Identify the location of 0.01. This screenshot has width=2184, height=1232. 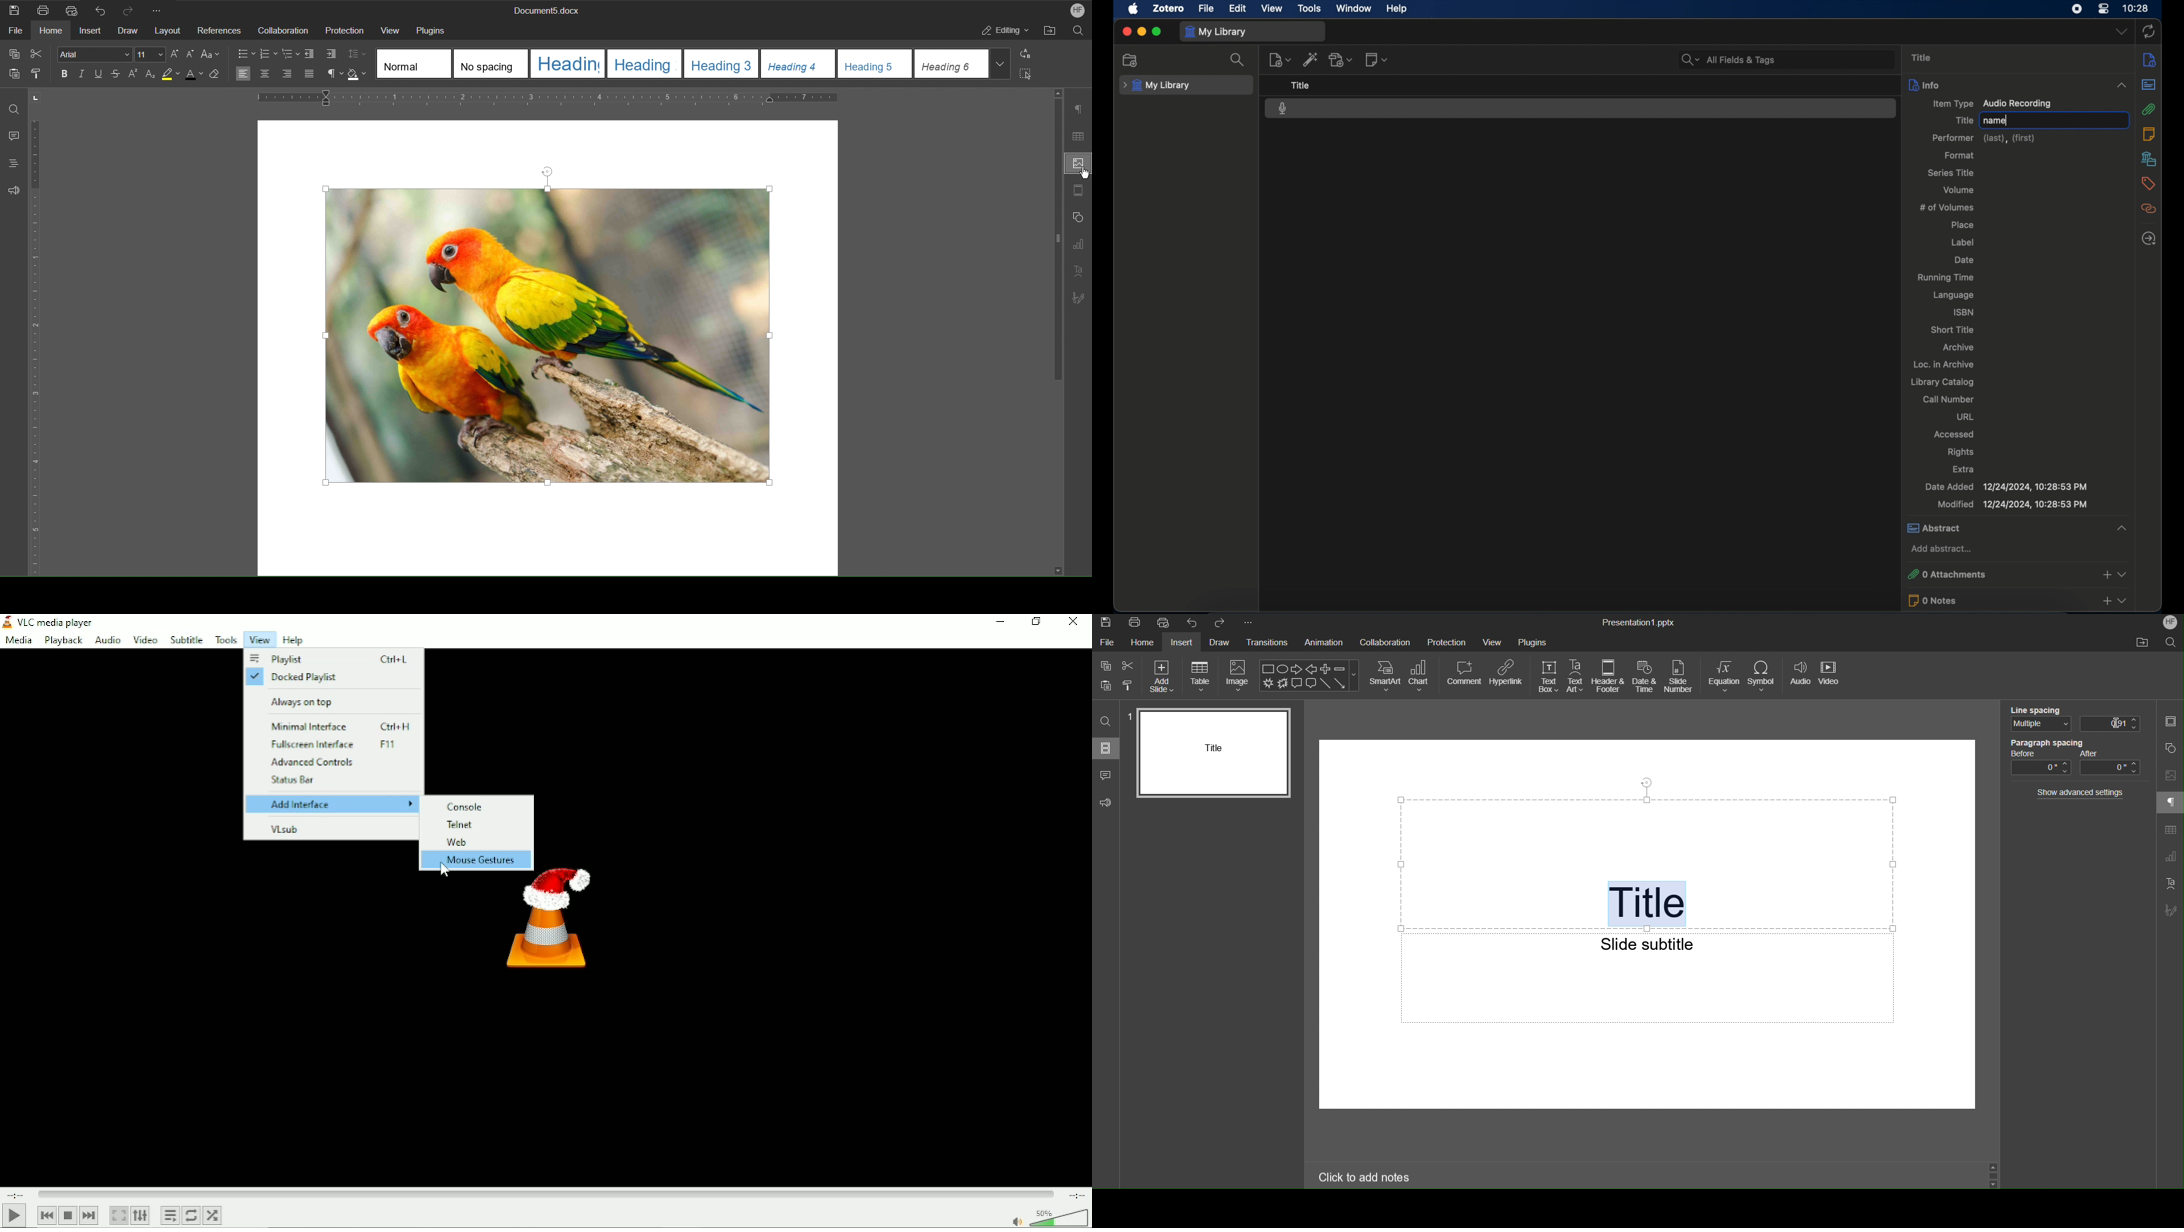
(2111, 723).